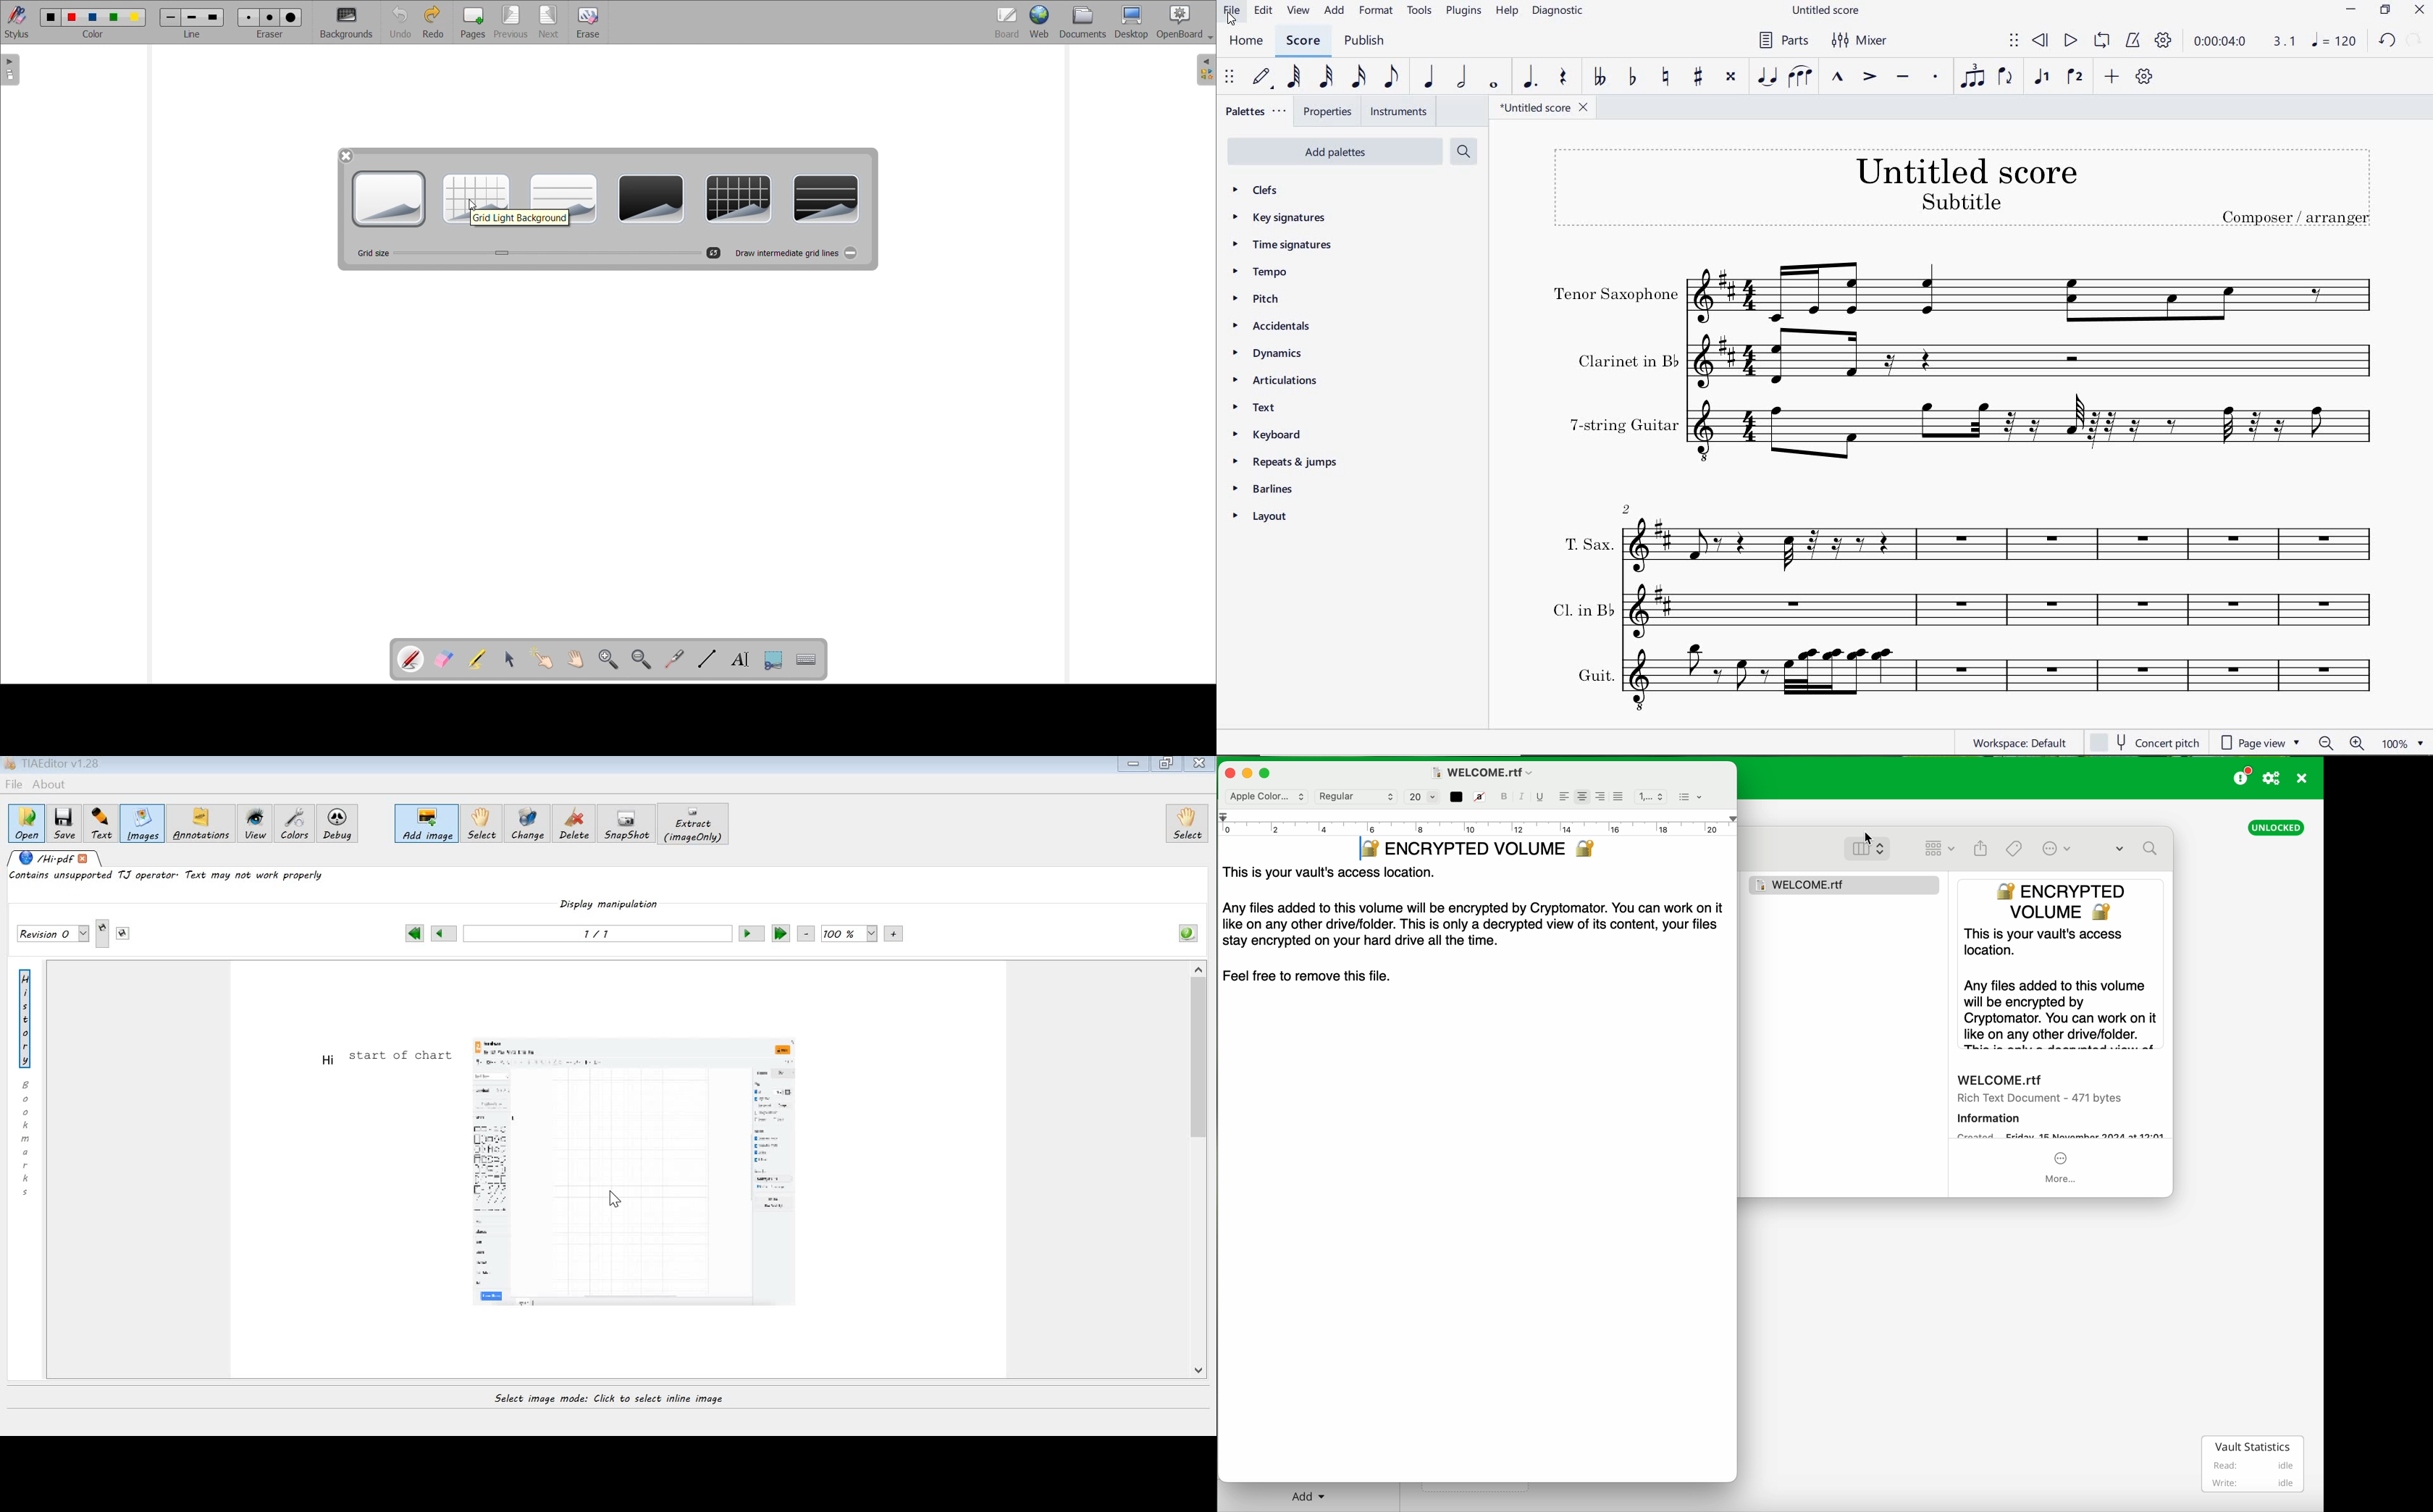 The image size is (2436, 1512). What do you see at coordinates (1429, 77) in the screenshot?
I see `QUARTER NOTE` at bounding box center [1429, 77].